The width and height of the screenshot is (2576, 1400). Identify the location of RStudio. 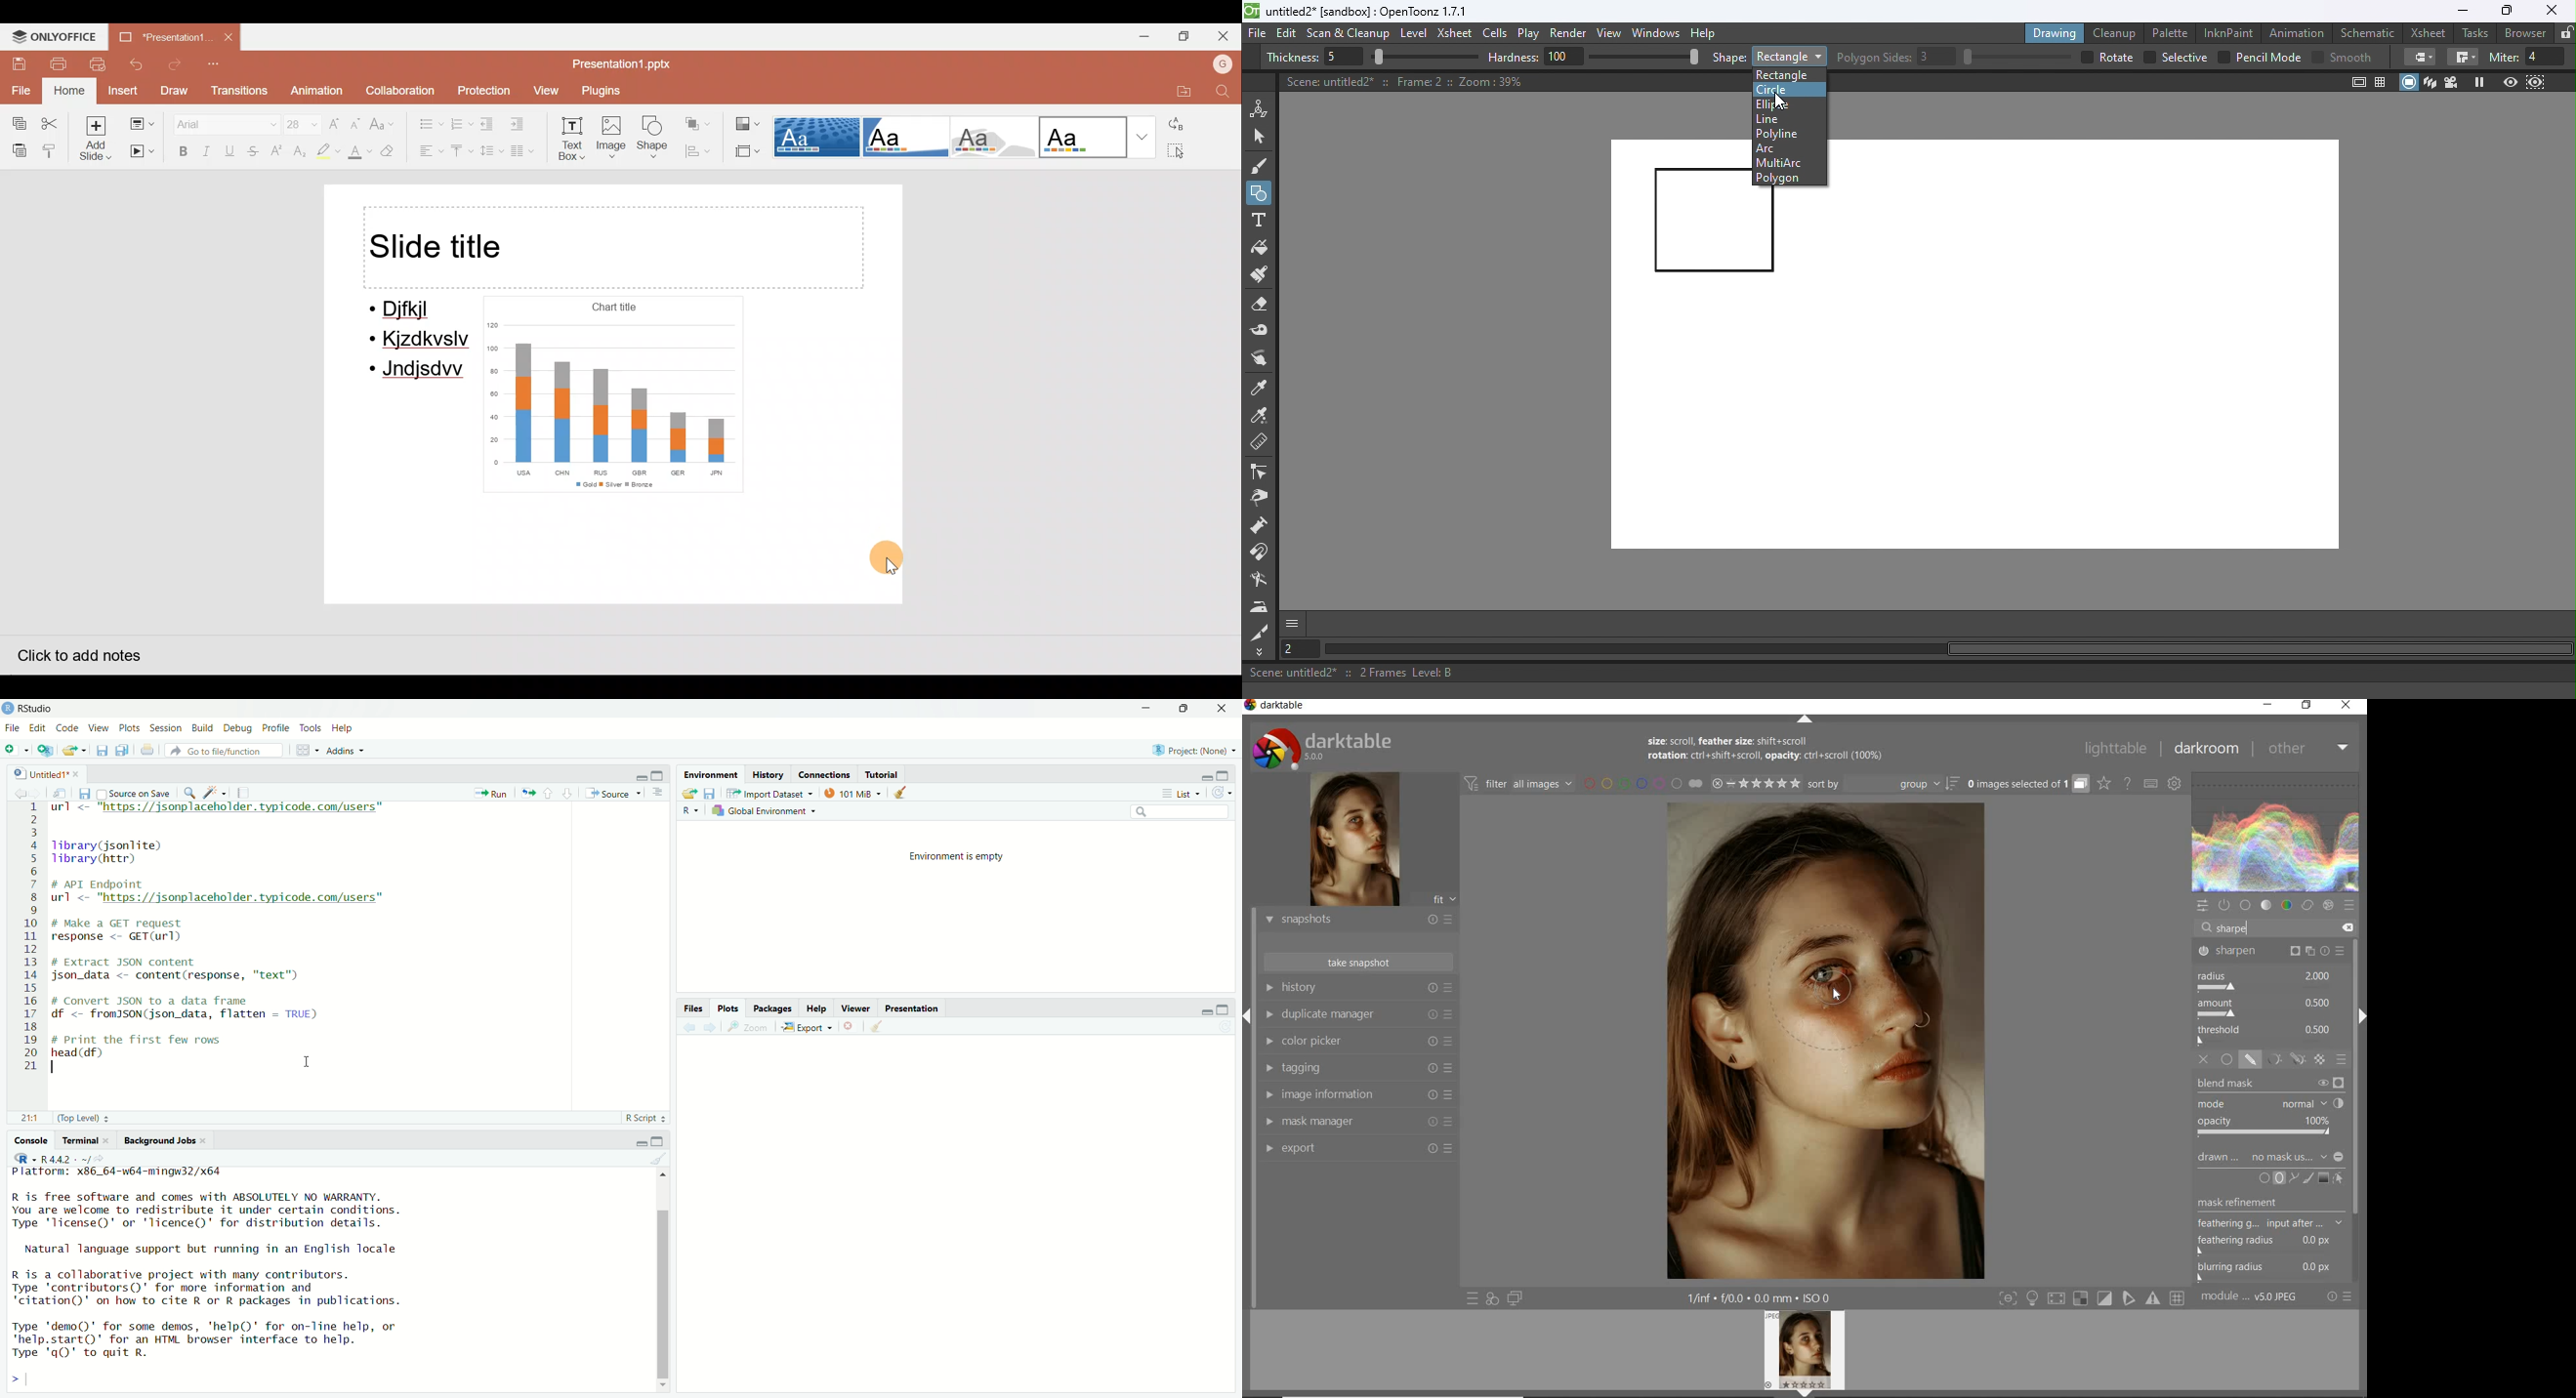
(28, 709).